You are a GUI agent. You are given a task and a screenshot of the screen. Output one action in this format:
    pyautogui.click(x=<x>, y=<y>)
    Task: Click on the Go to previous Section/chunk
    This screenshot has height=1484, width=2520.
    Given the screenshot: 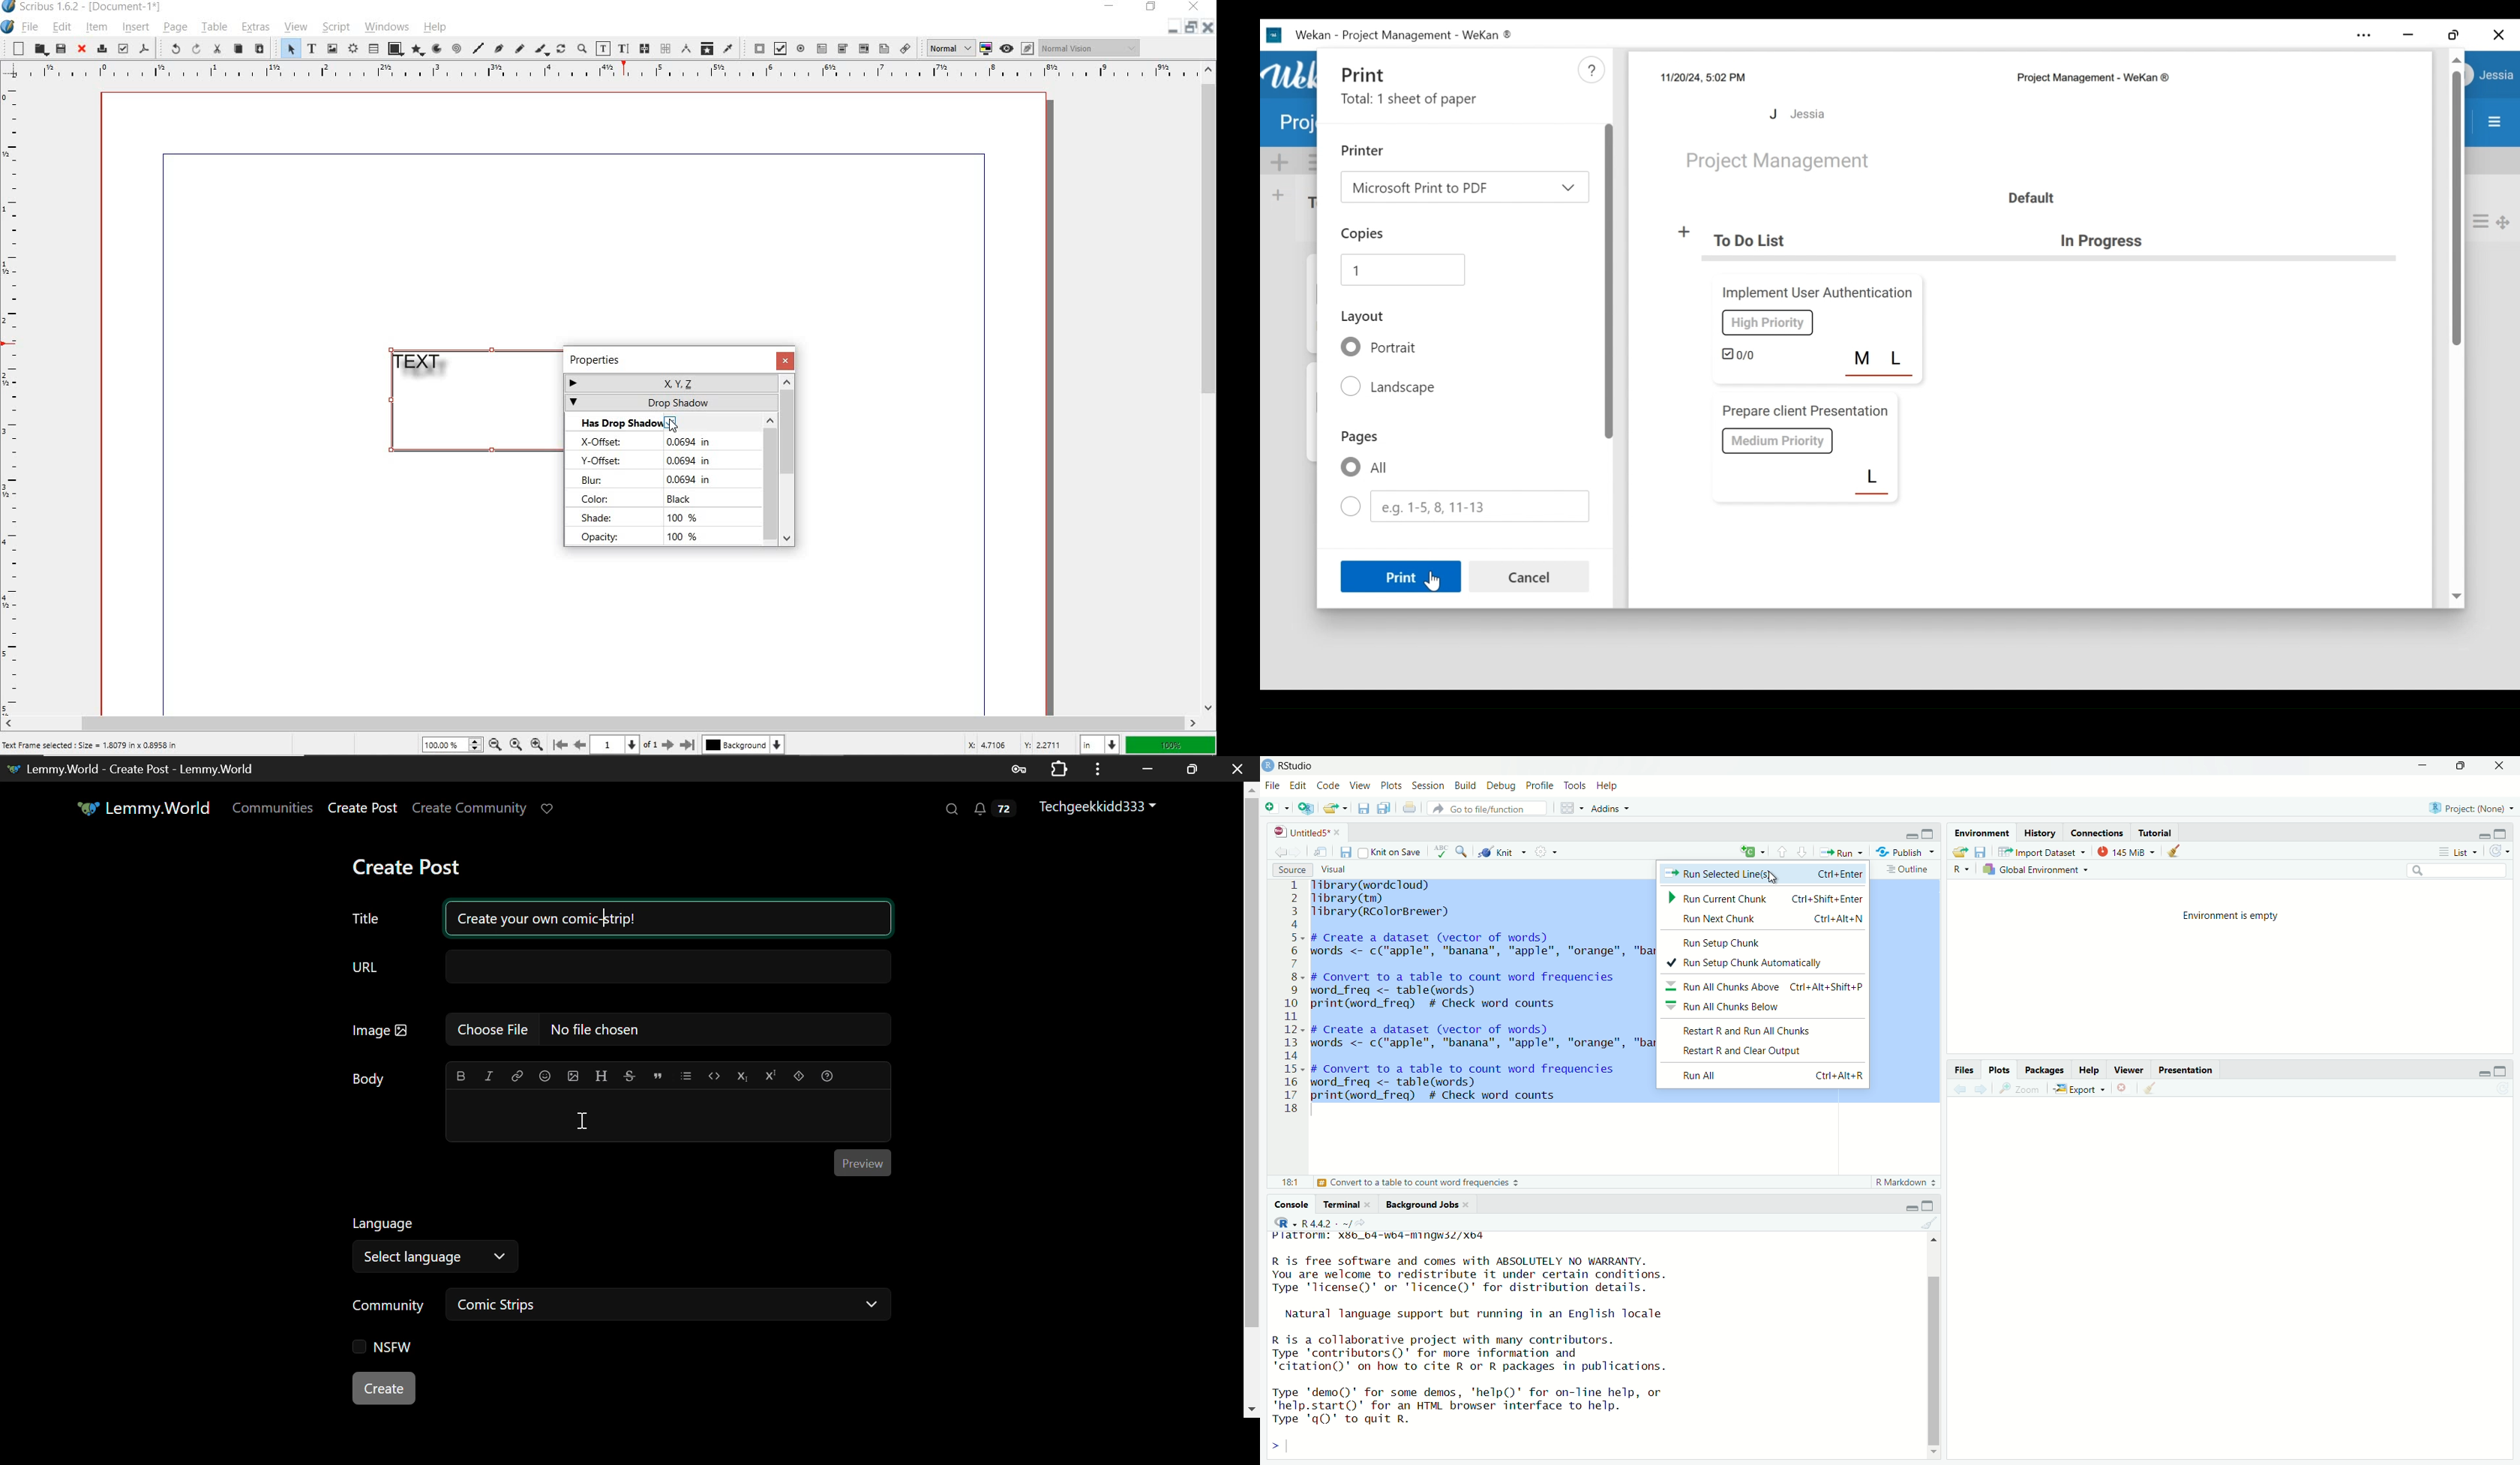 What is the action you would take?
    pyautogui.click(x=1784, y=853)
    